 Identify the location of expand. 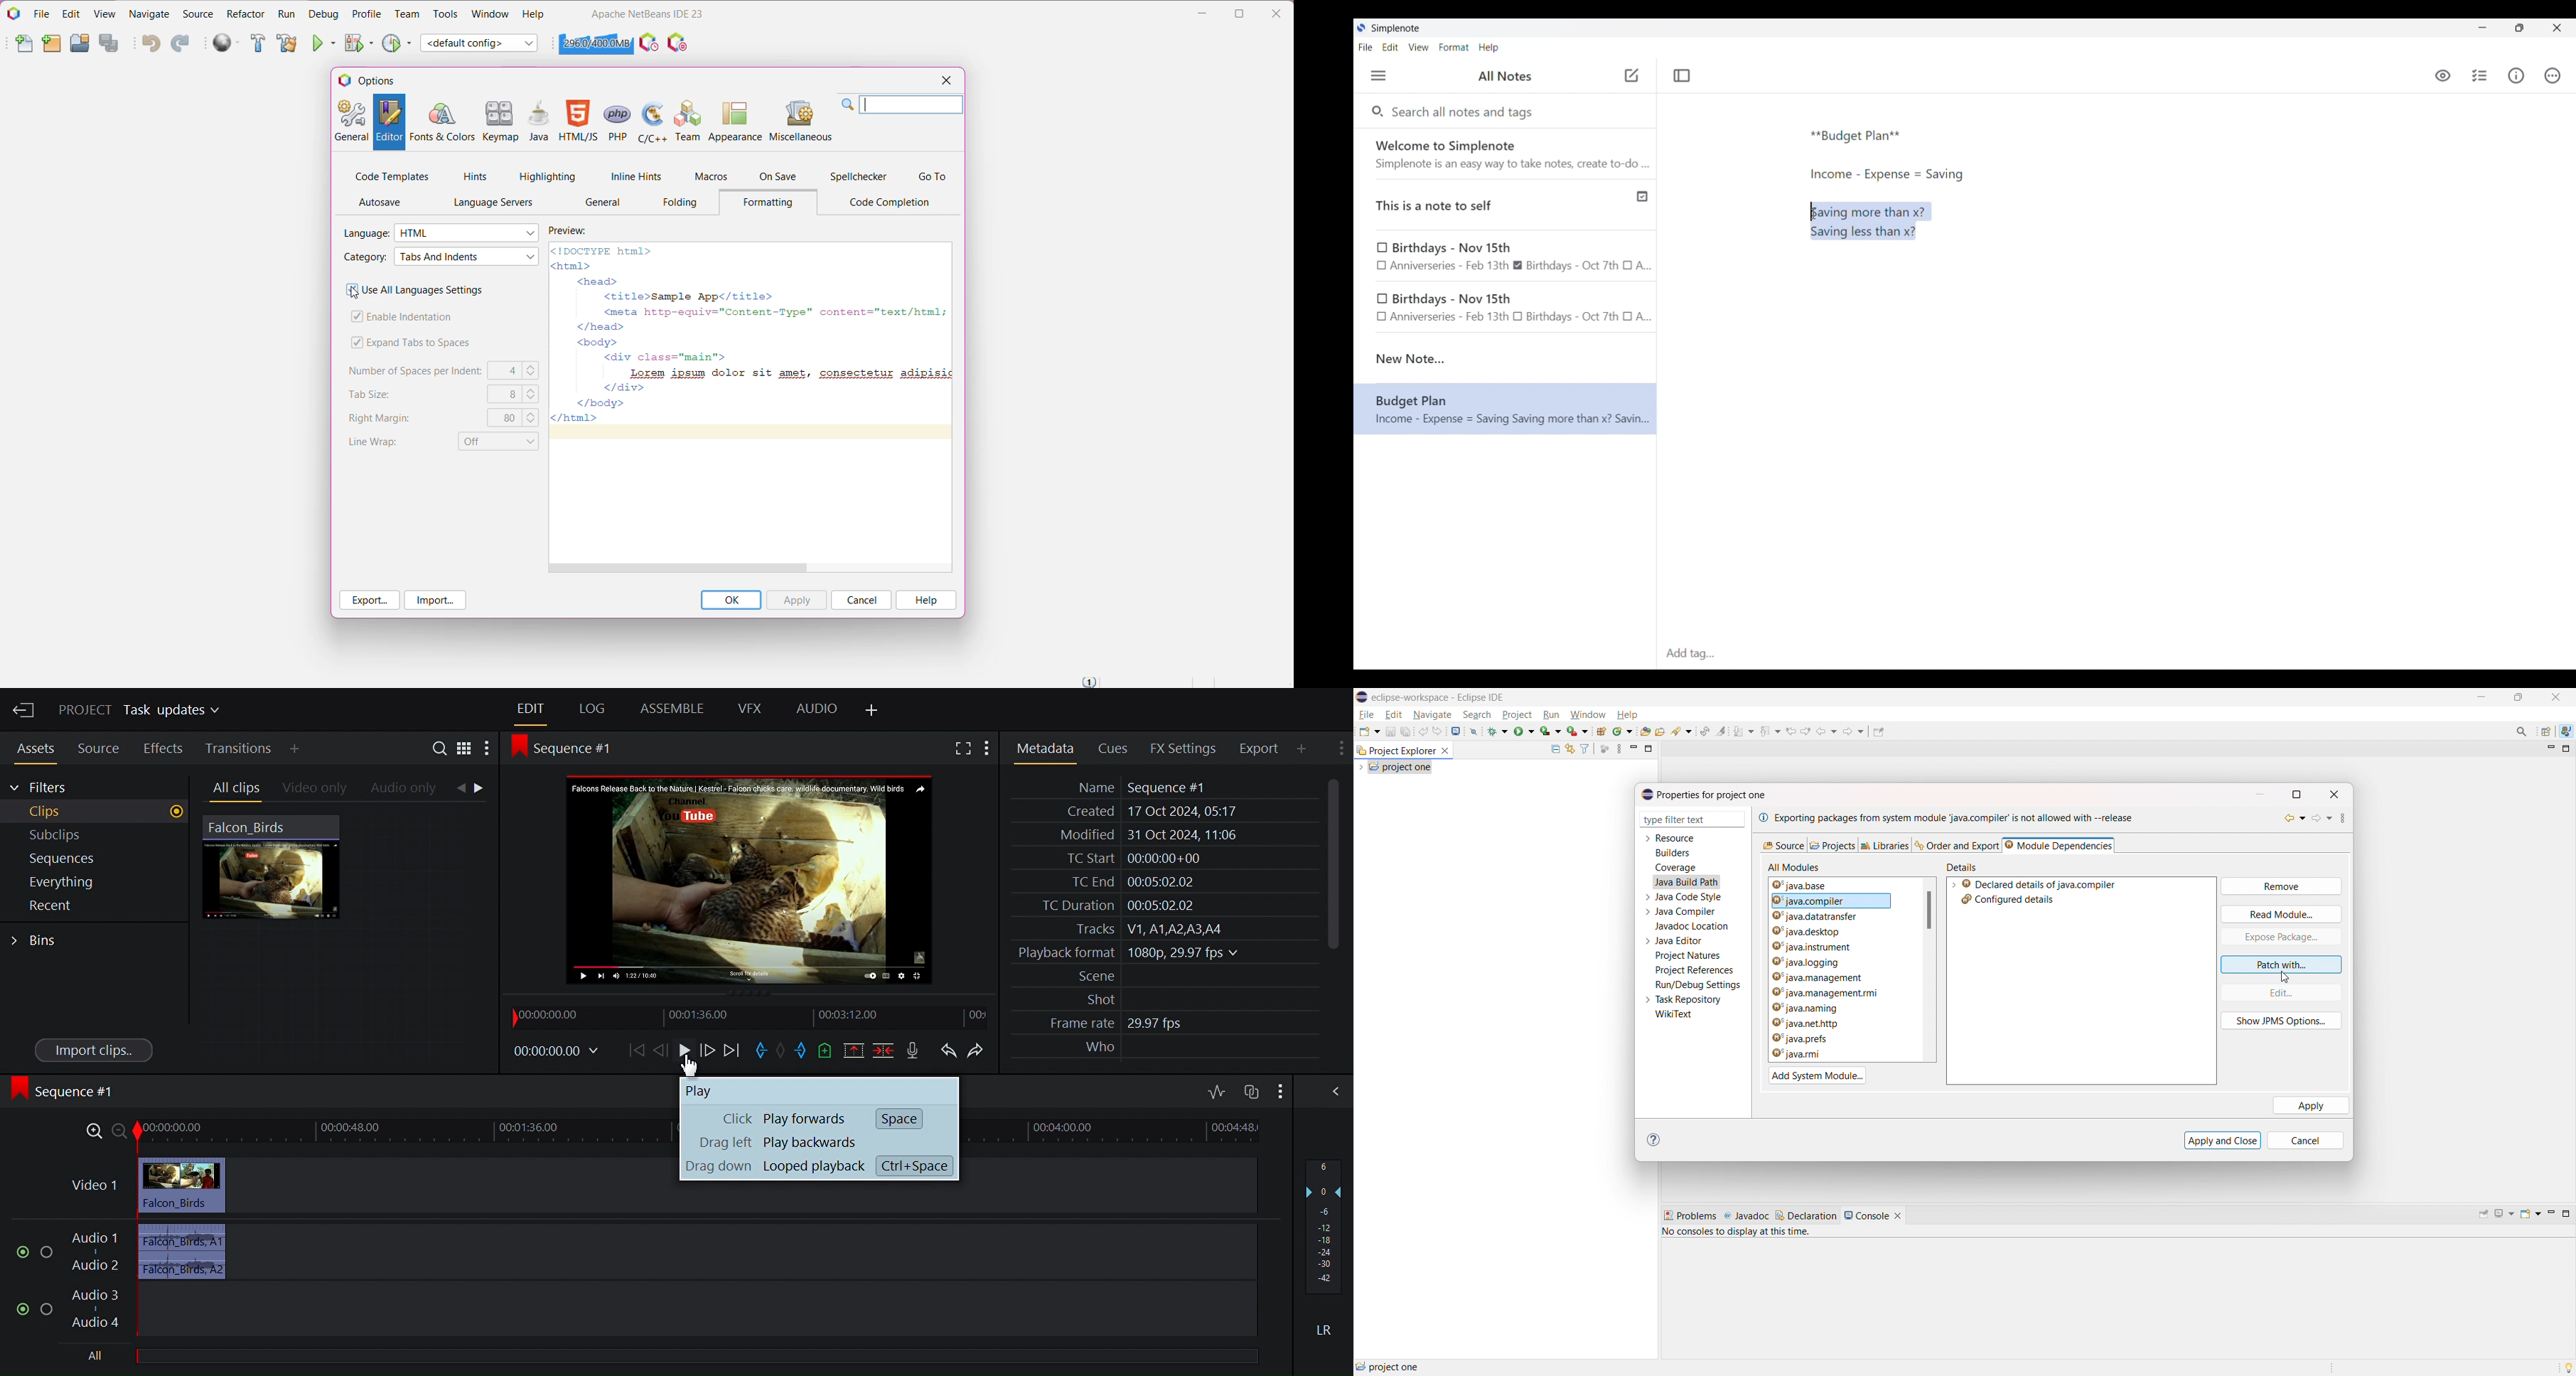
(1953, 885).